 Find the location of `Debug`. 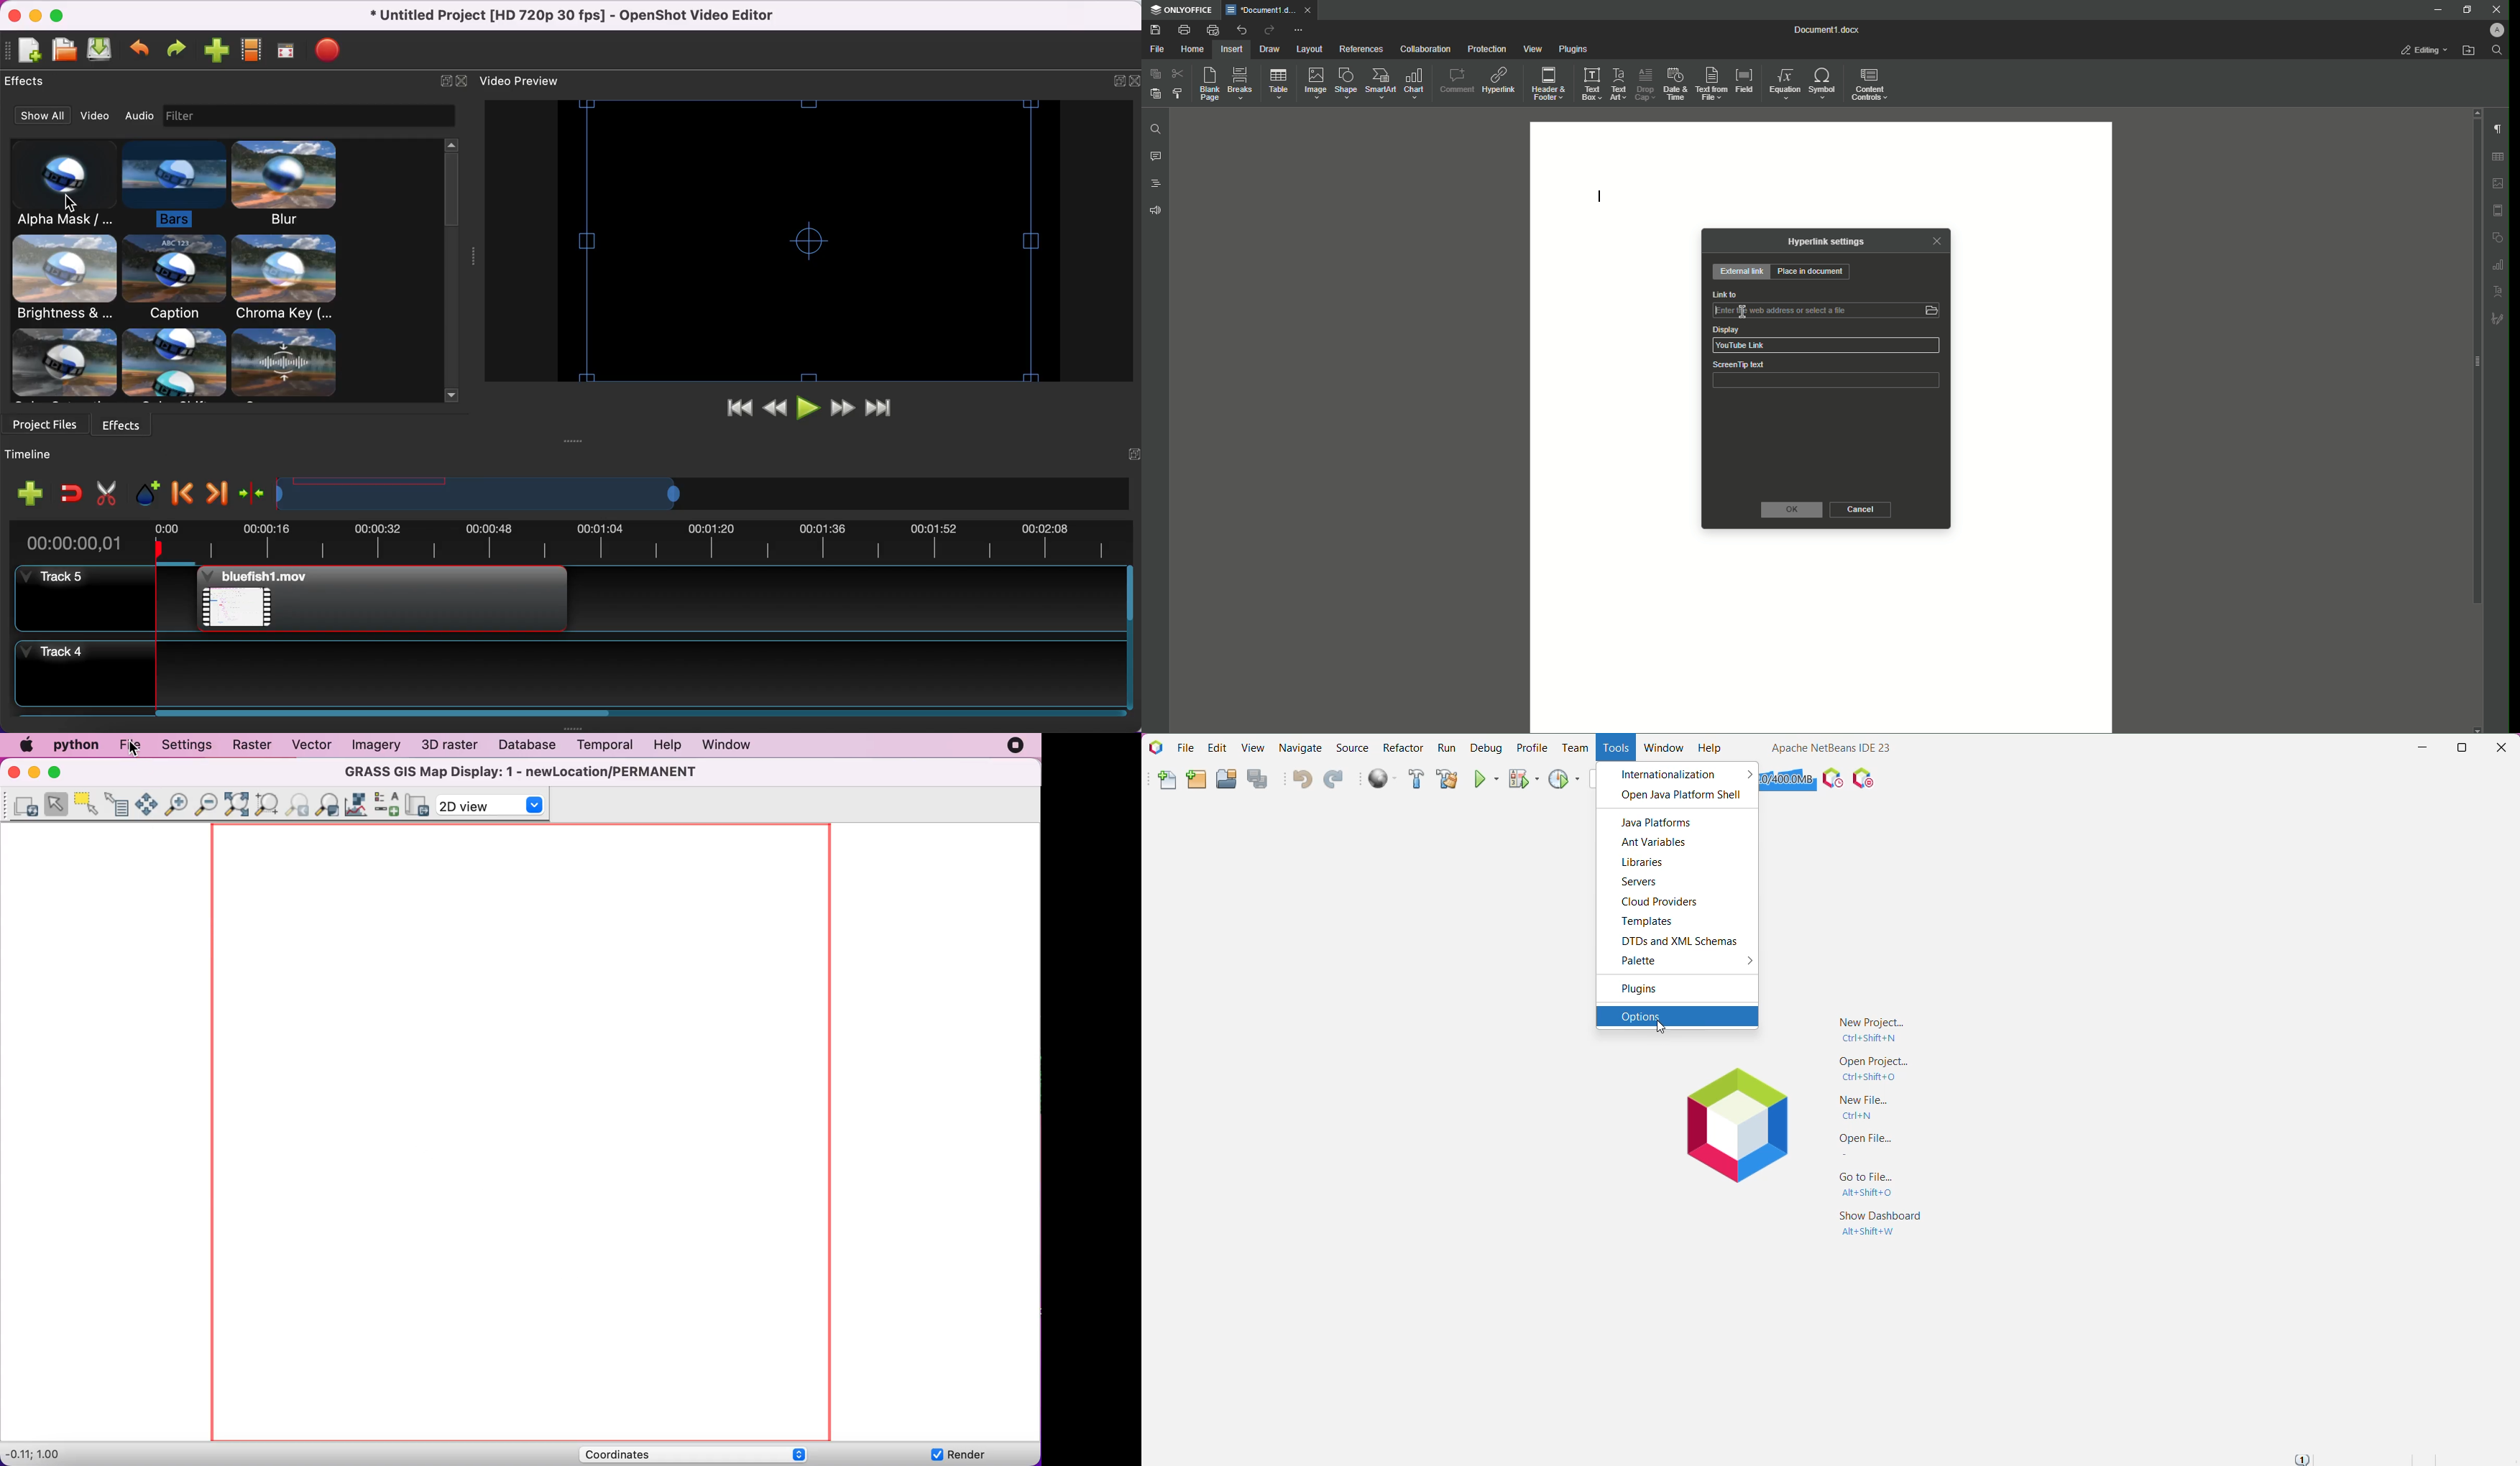

Debug is located at coordinates (1485, 747).